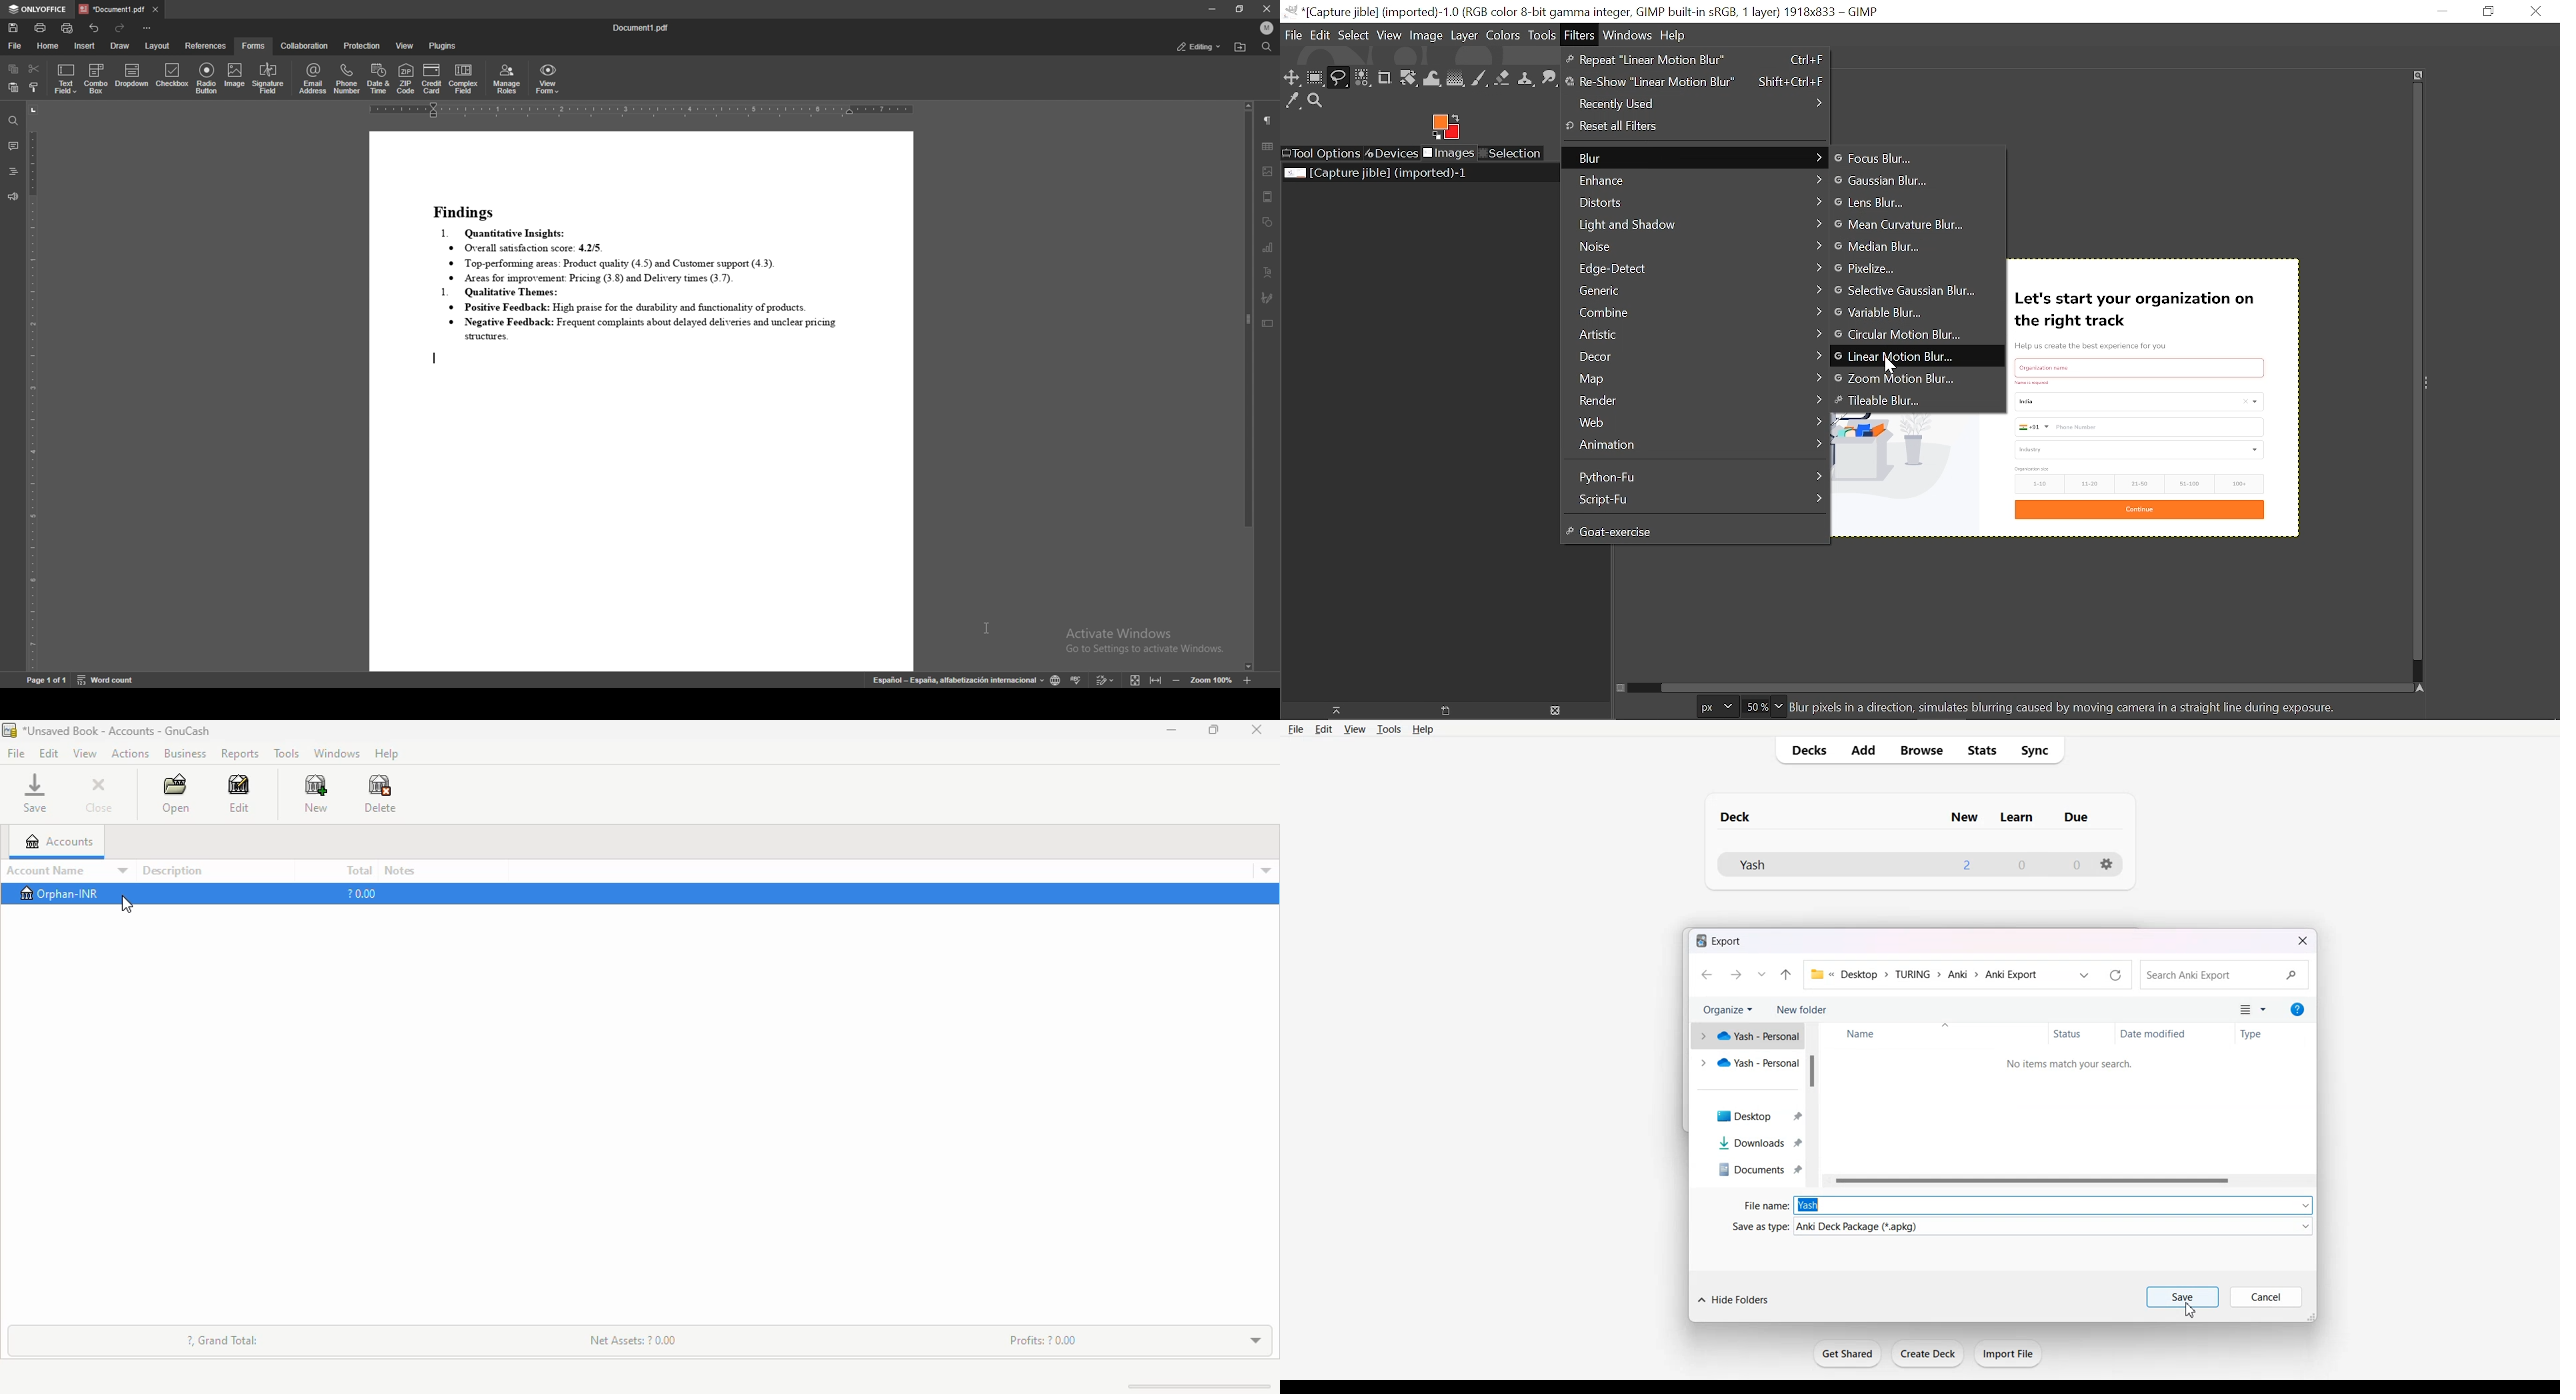 The image size is (2576, 1400). Describe the element at coordinates (1695, 202) in the screenshot. I see `Distorts` at that location.